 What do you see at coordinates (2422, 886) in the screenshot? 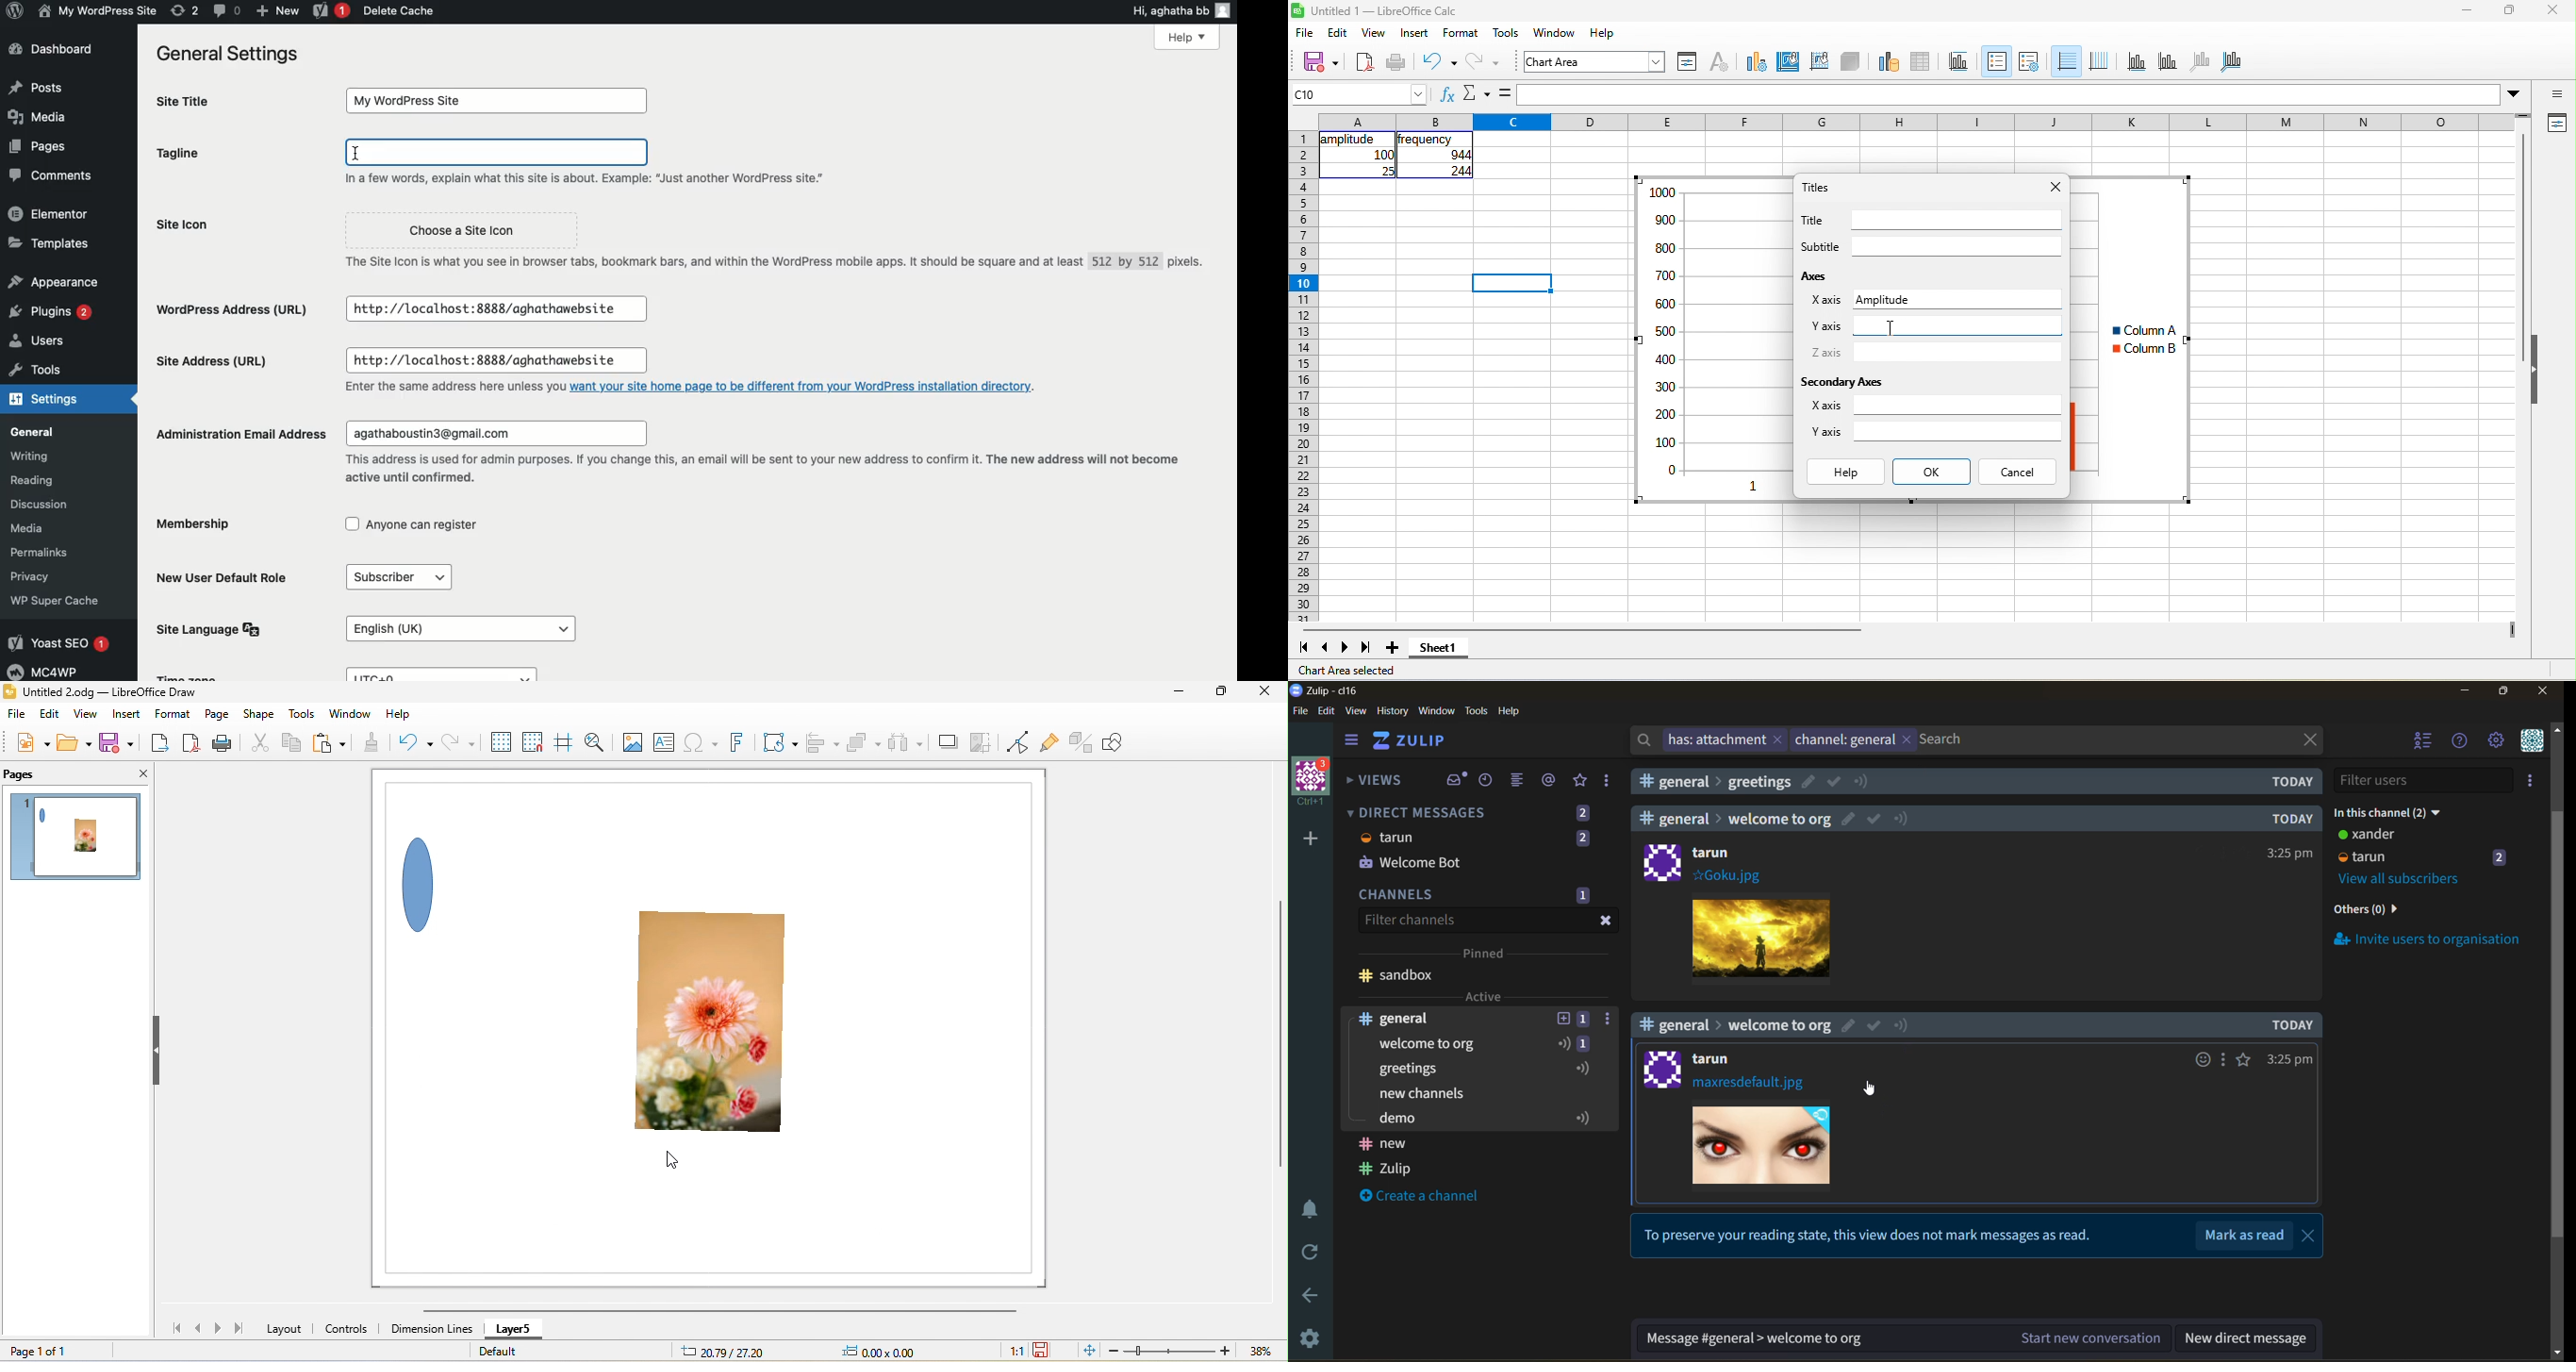
I see `invite users to organisation` at bounding box center [2422, 886].